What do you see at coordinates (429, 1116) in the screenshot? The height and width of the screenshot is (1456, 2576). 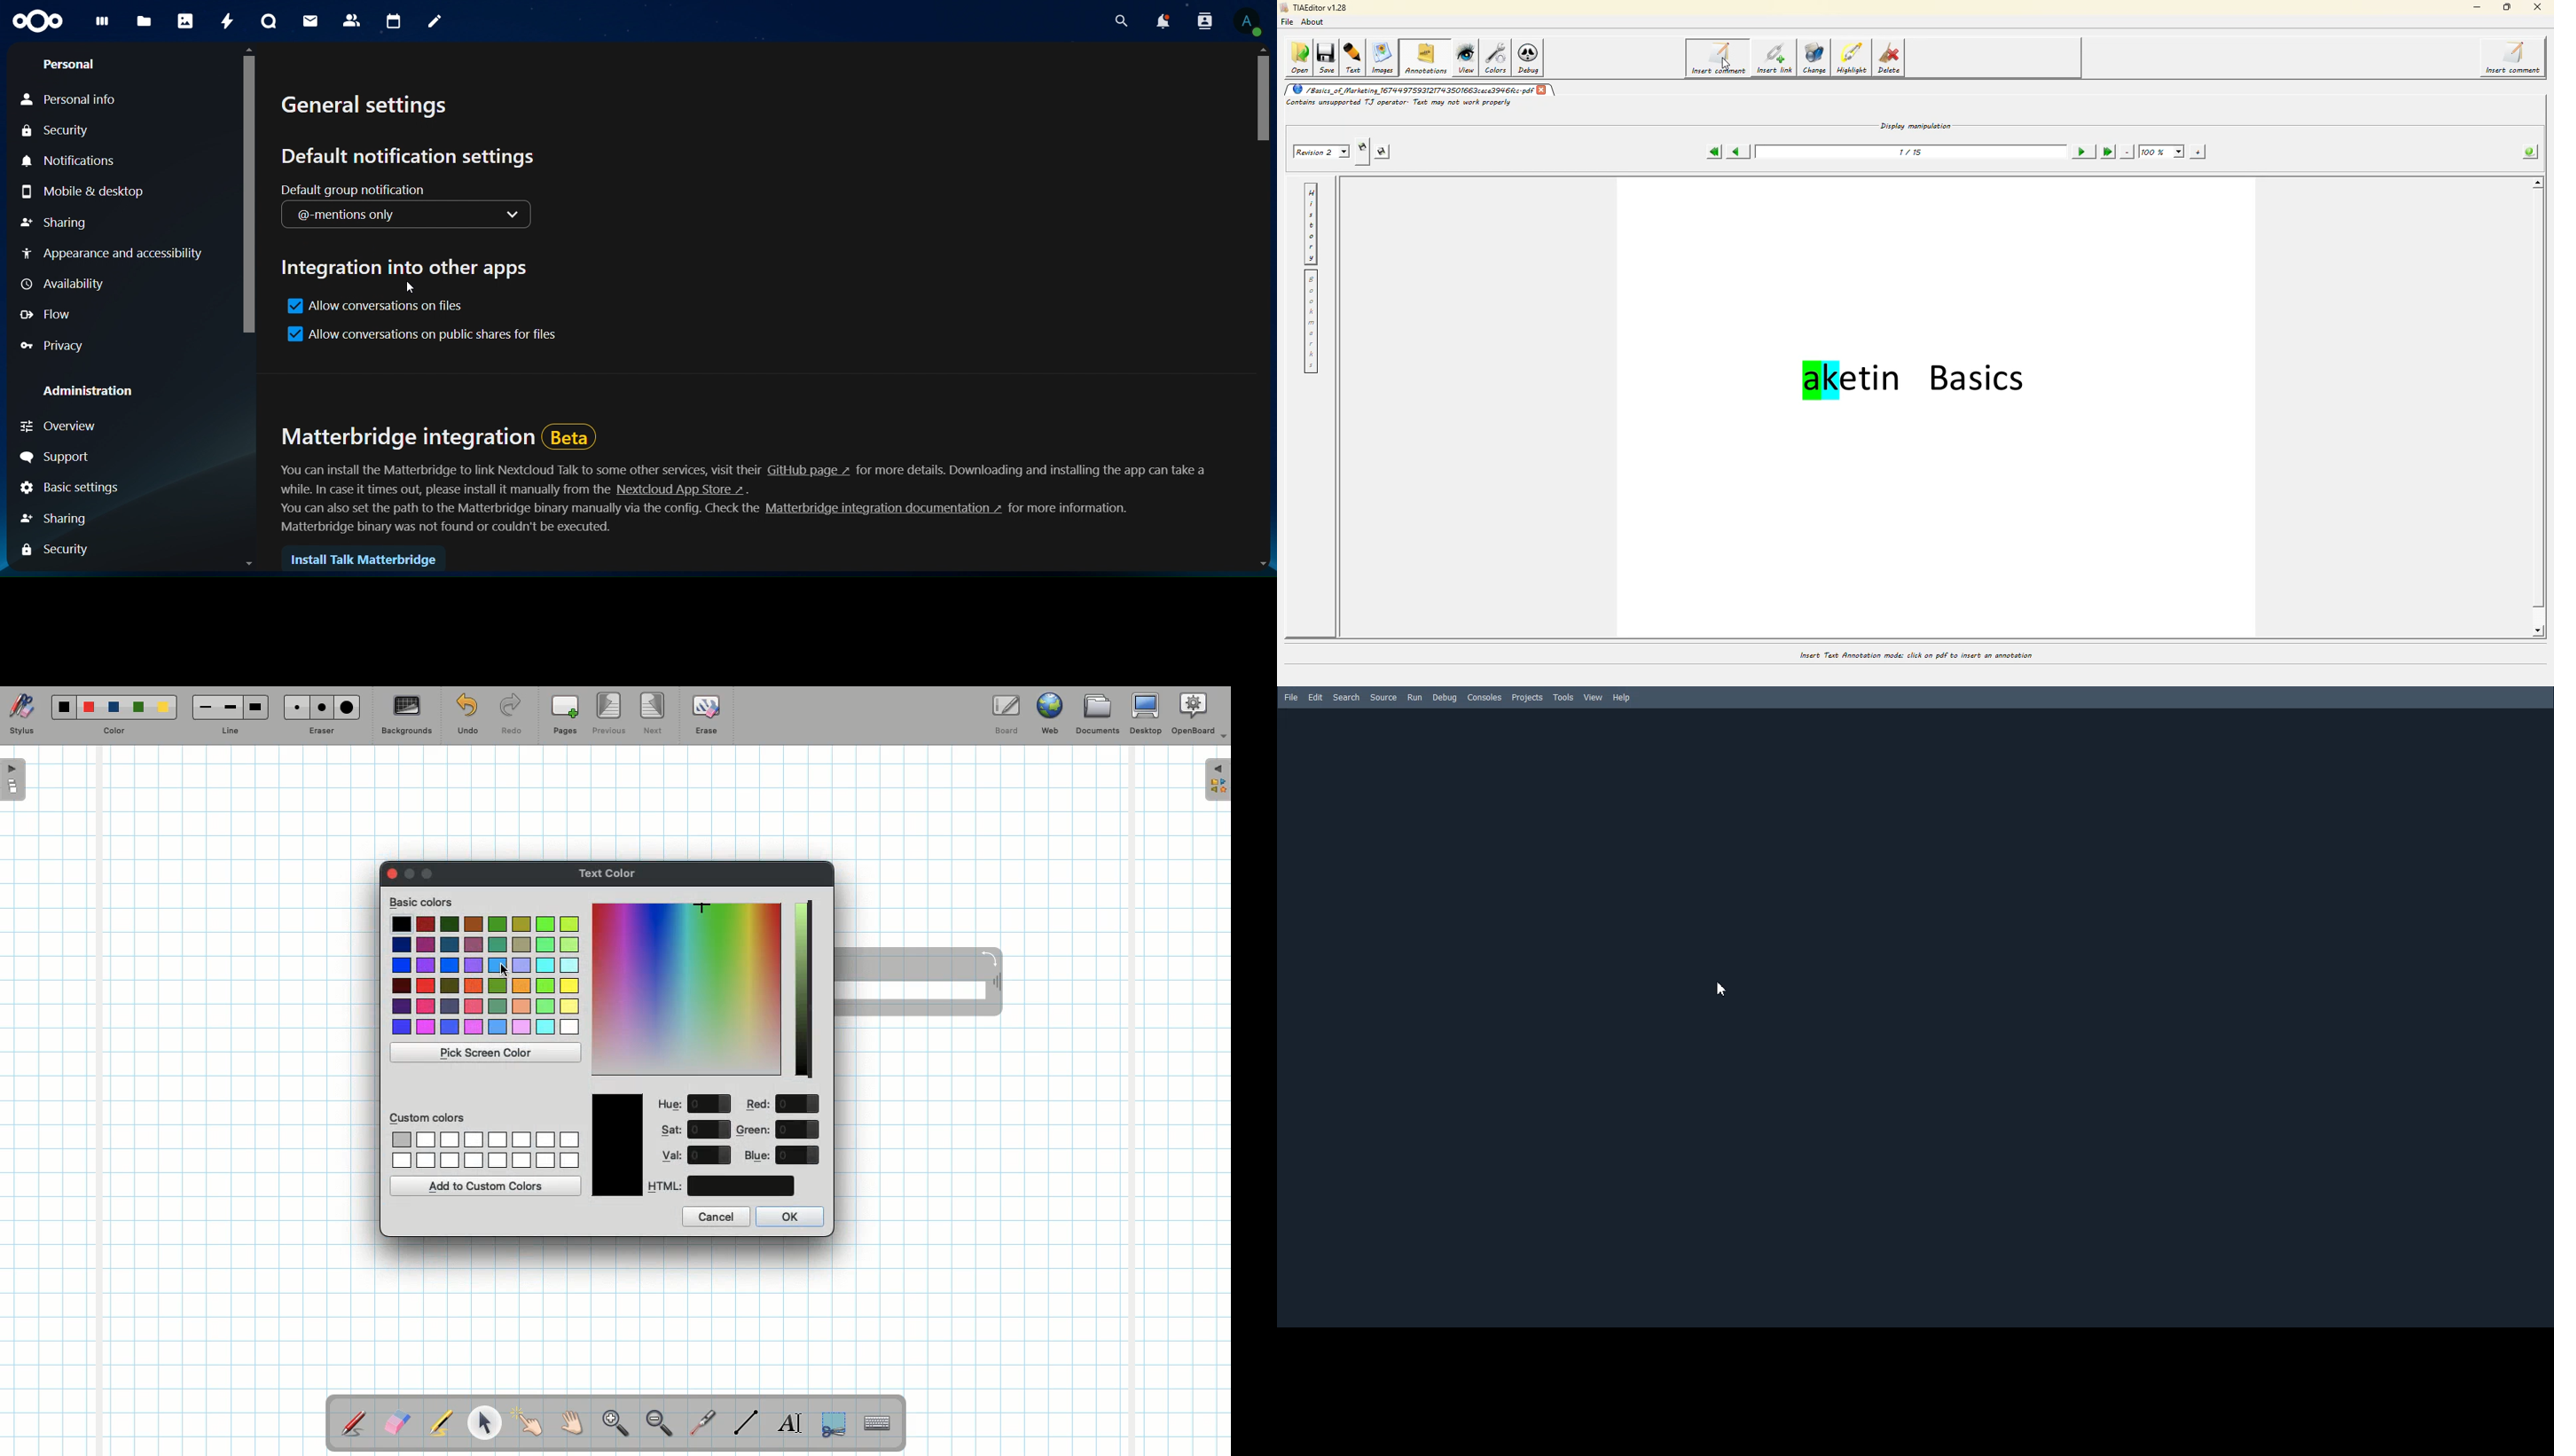 I see `Custom colors` at bounding box center [429, 1116].